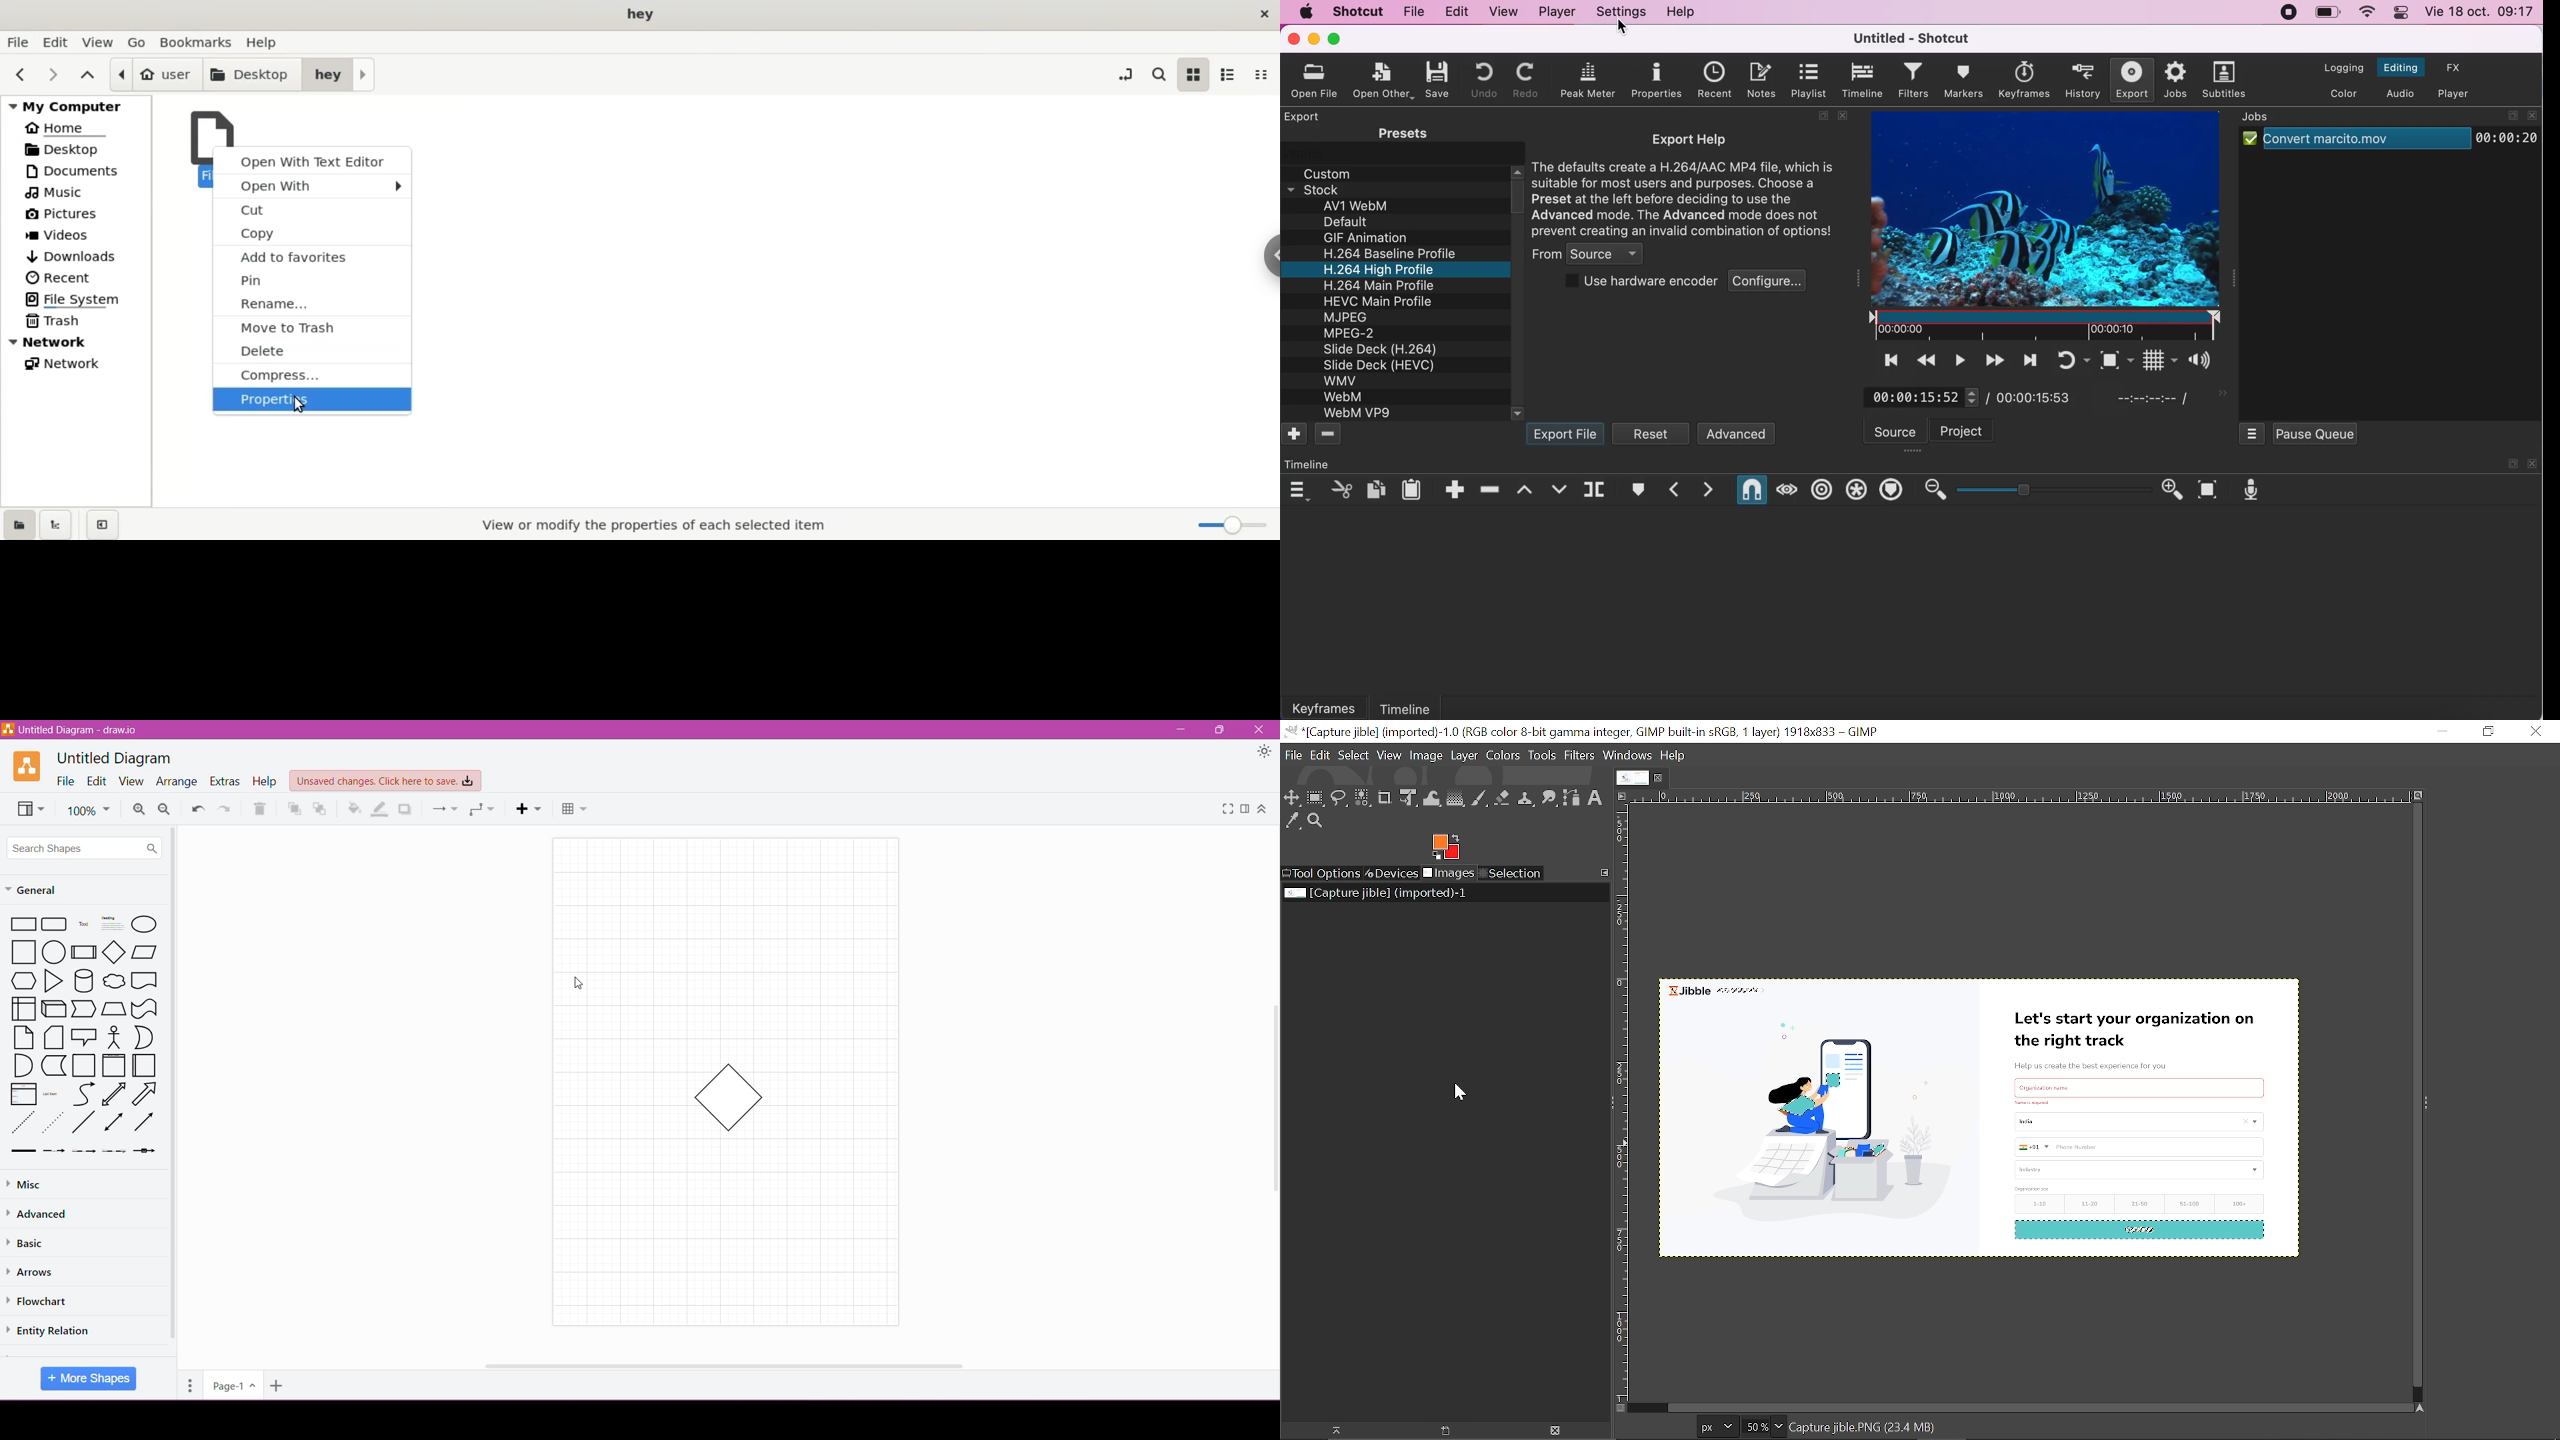 The width and height of the screenshot is (2576, 1456). What do you see at coordinates (1809, 80) in the screenshot?
I see `playlist` at bounding box center [1809, 80].